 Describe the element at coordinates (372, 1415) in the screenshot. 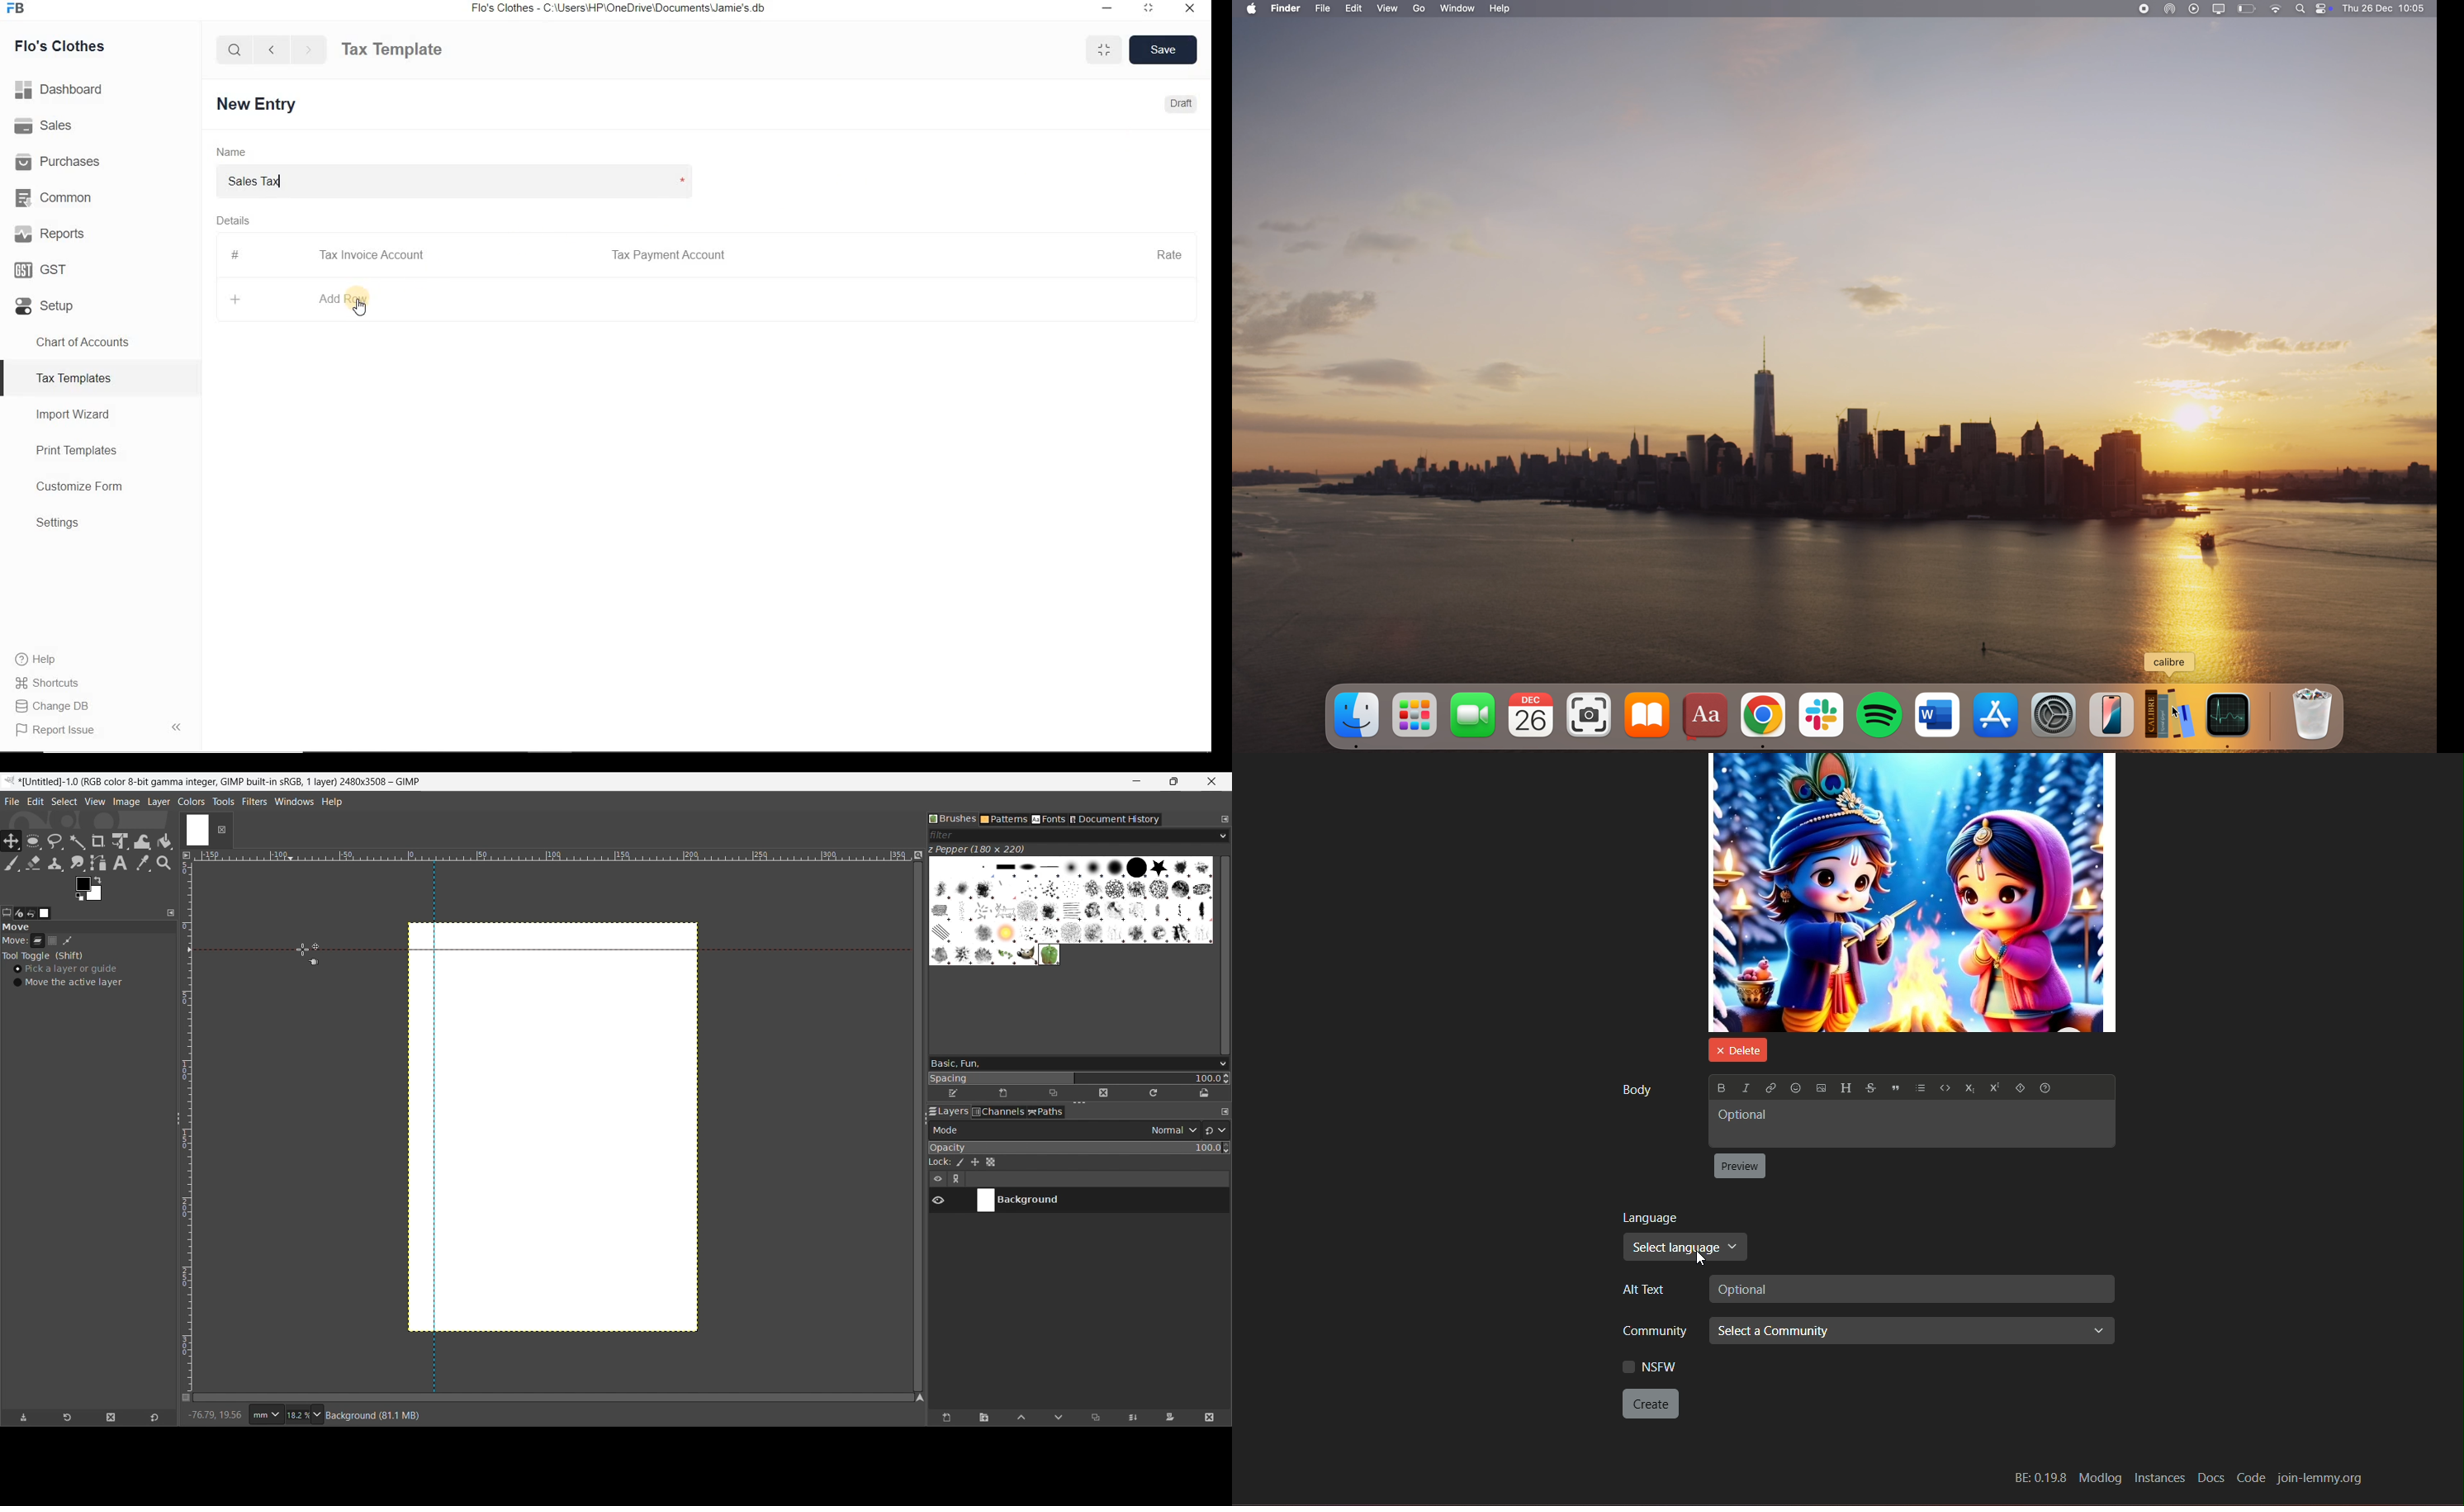

I see `Description of current selection by cursor` at that location.